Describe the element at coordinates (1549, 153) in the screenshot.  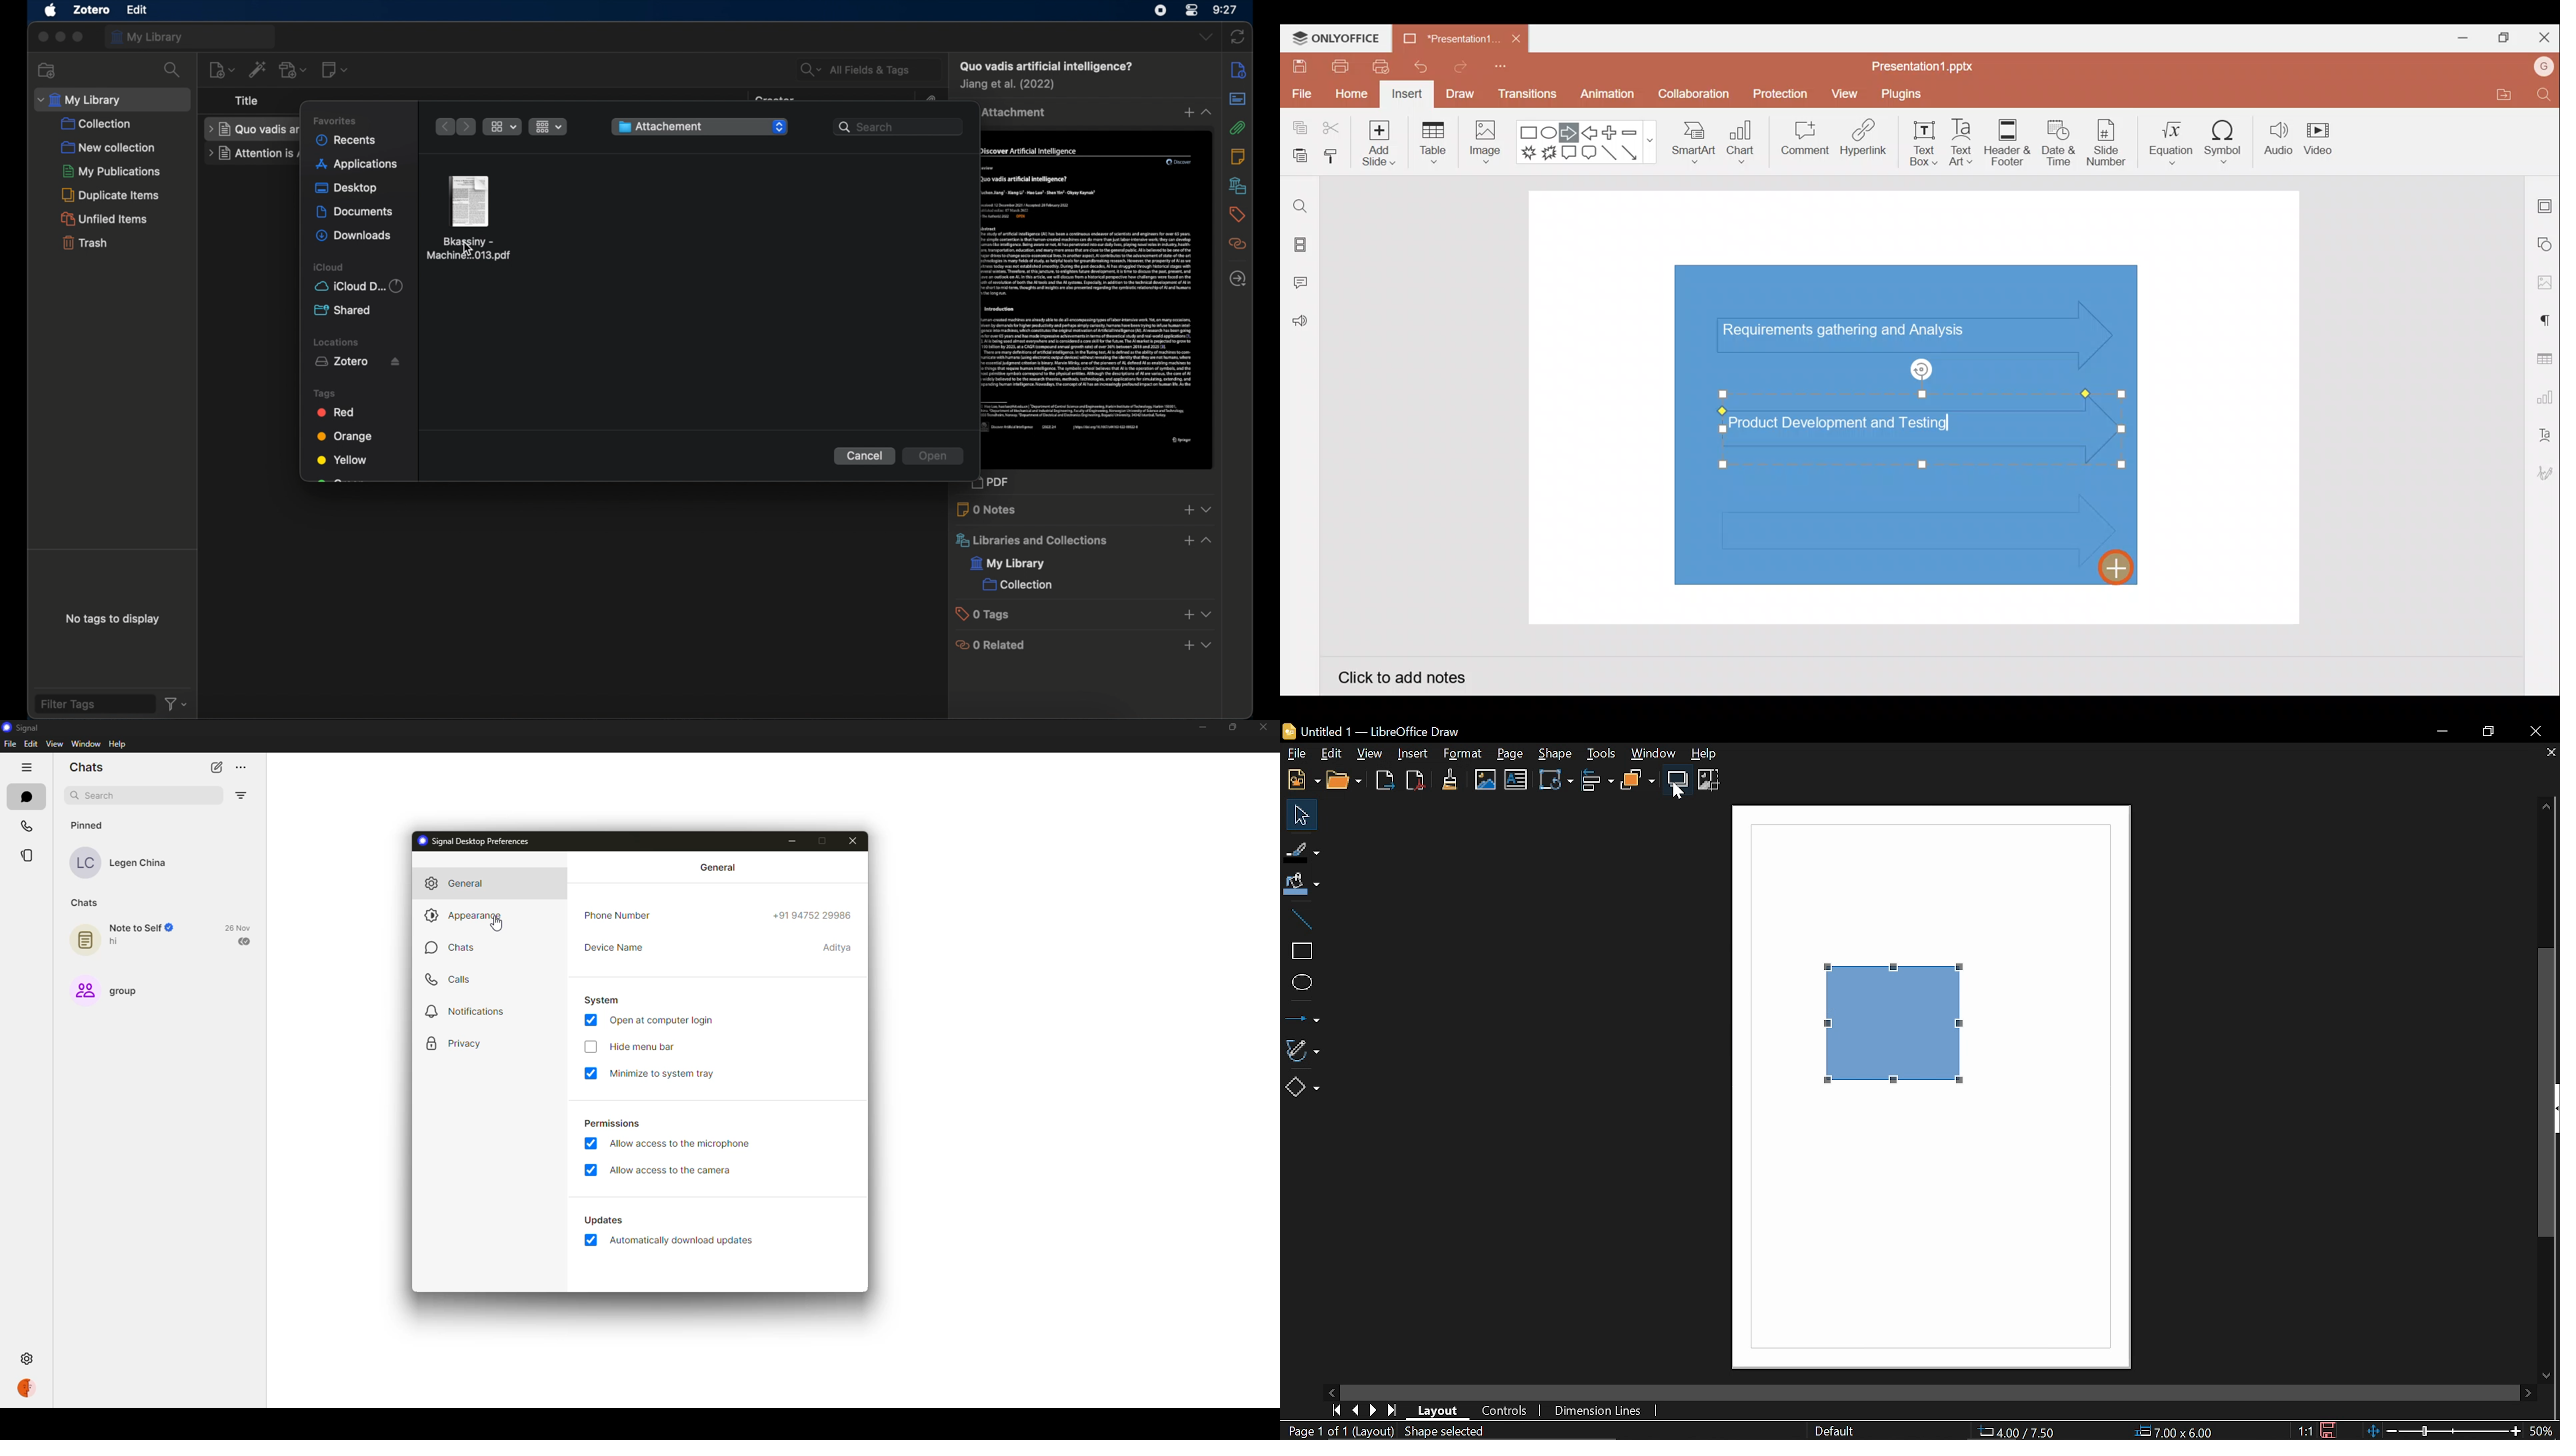
I see `Explosion 2` at that location.